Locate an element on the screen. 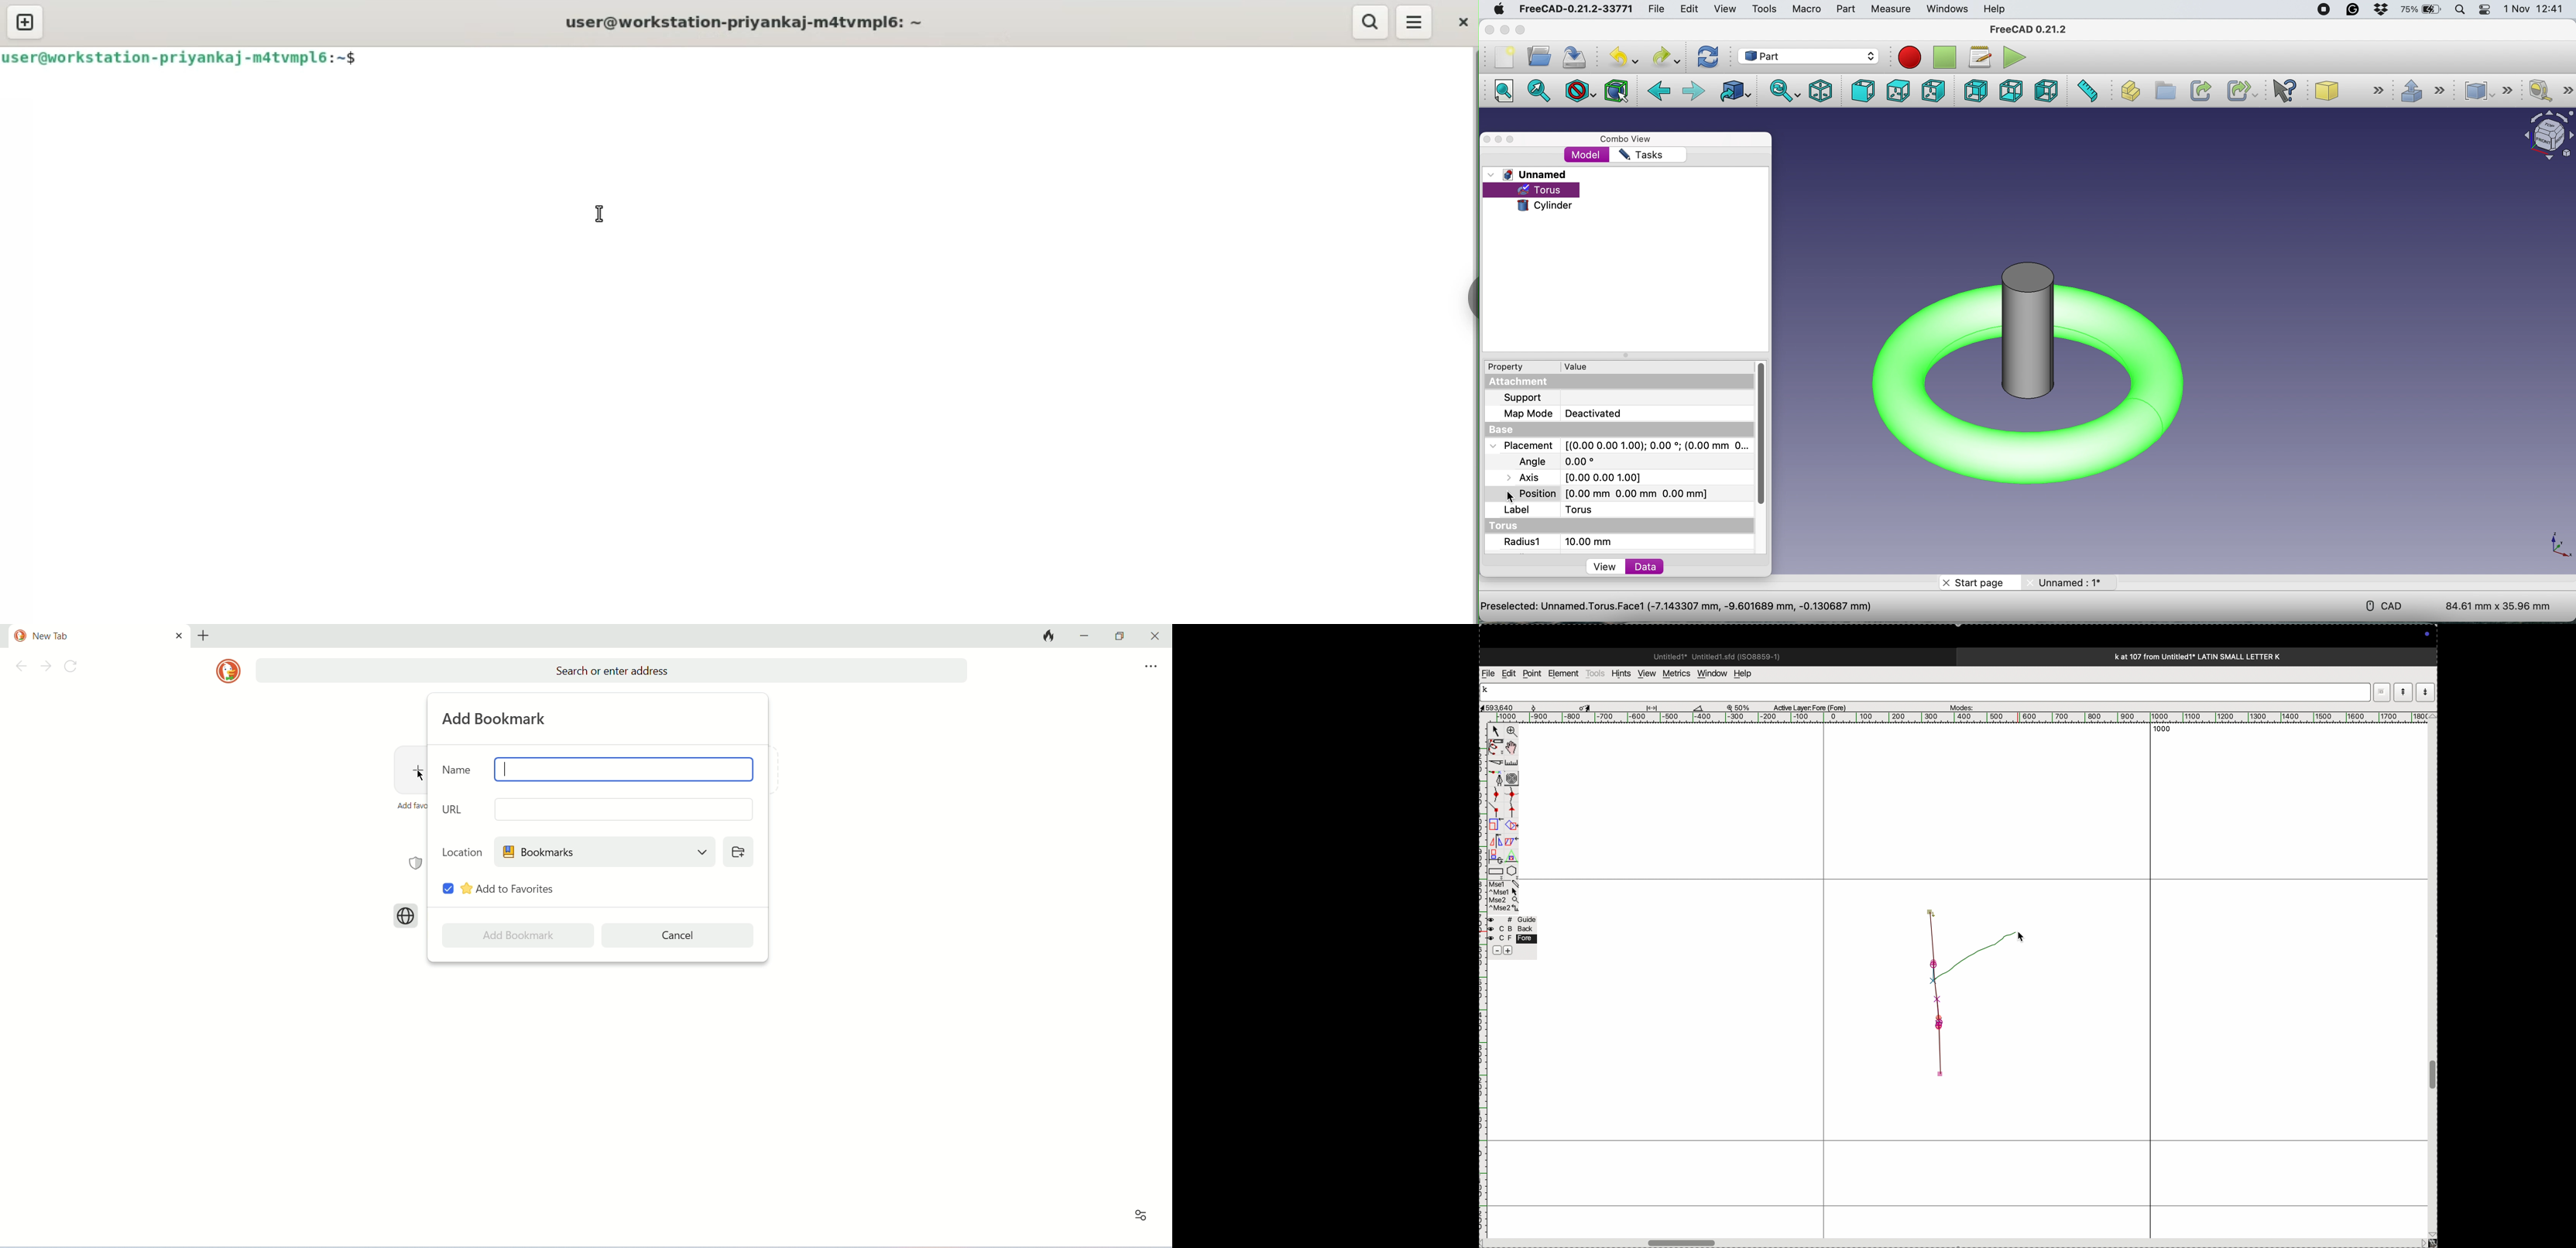  close tab and clear data is located at coordinates (1047, 636).